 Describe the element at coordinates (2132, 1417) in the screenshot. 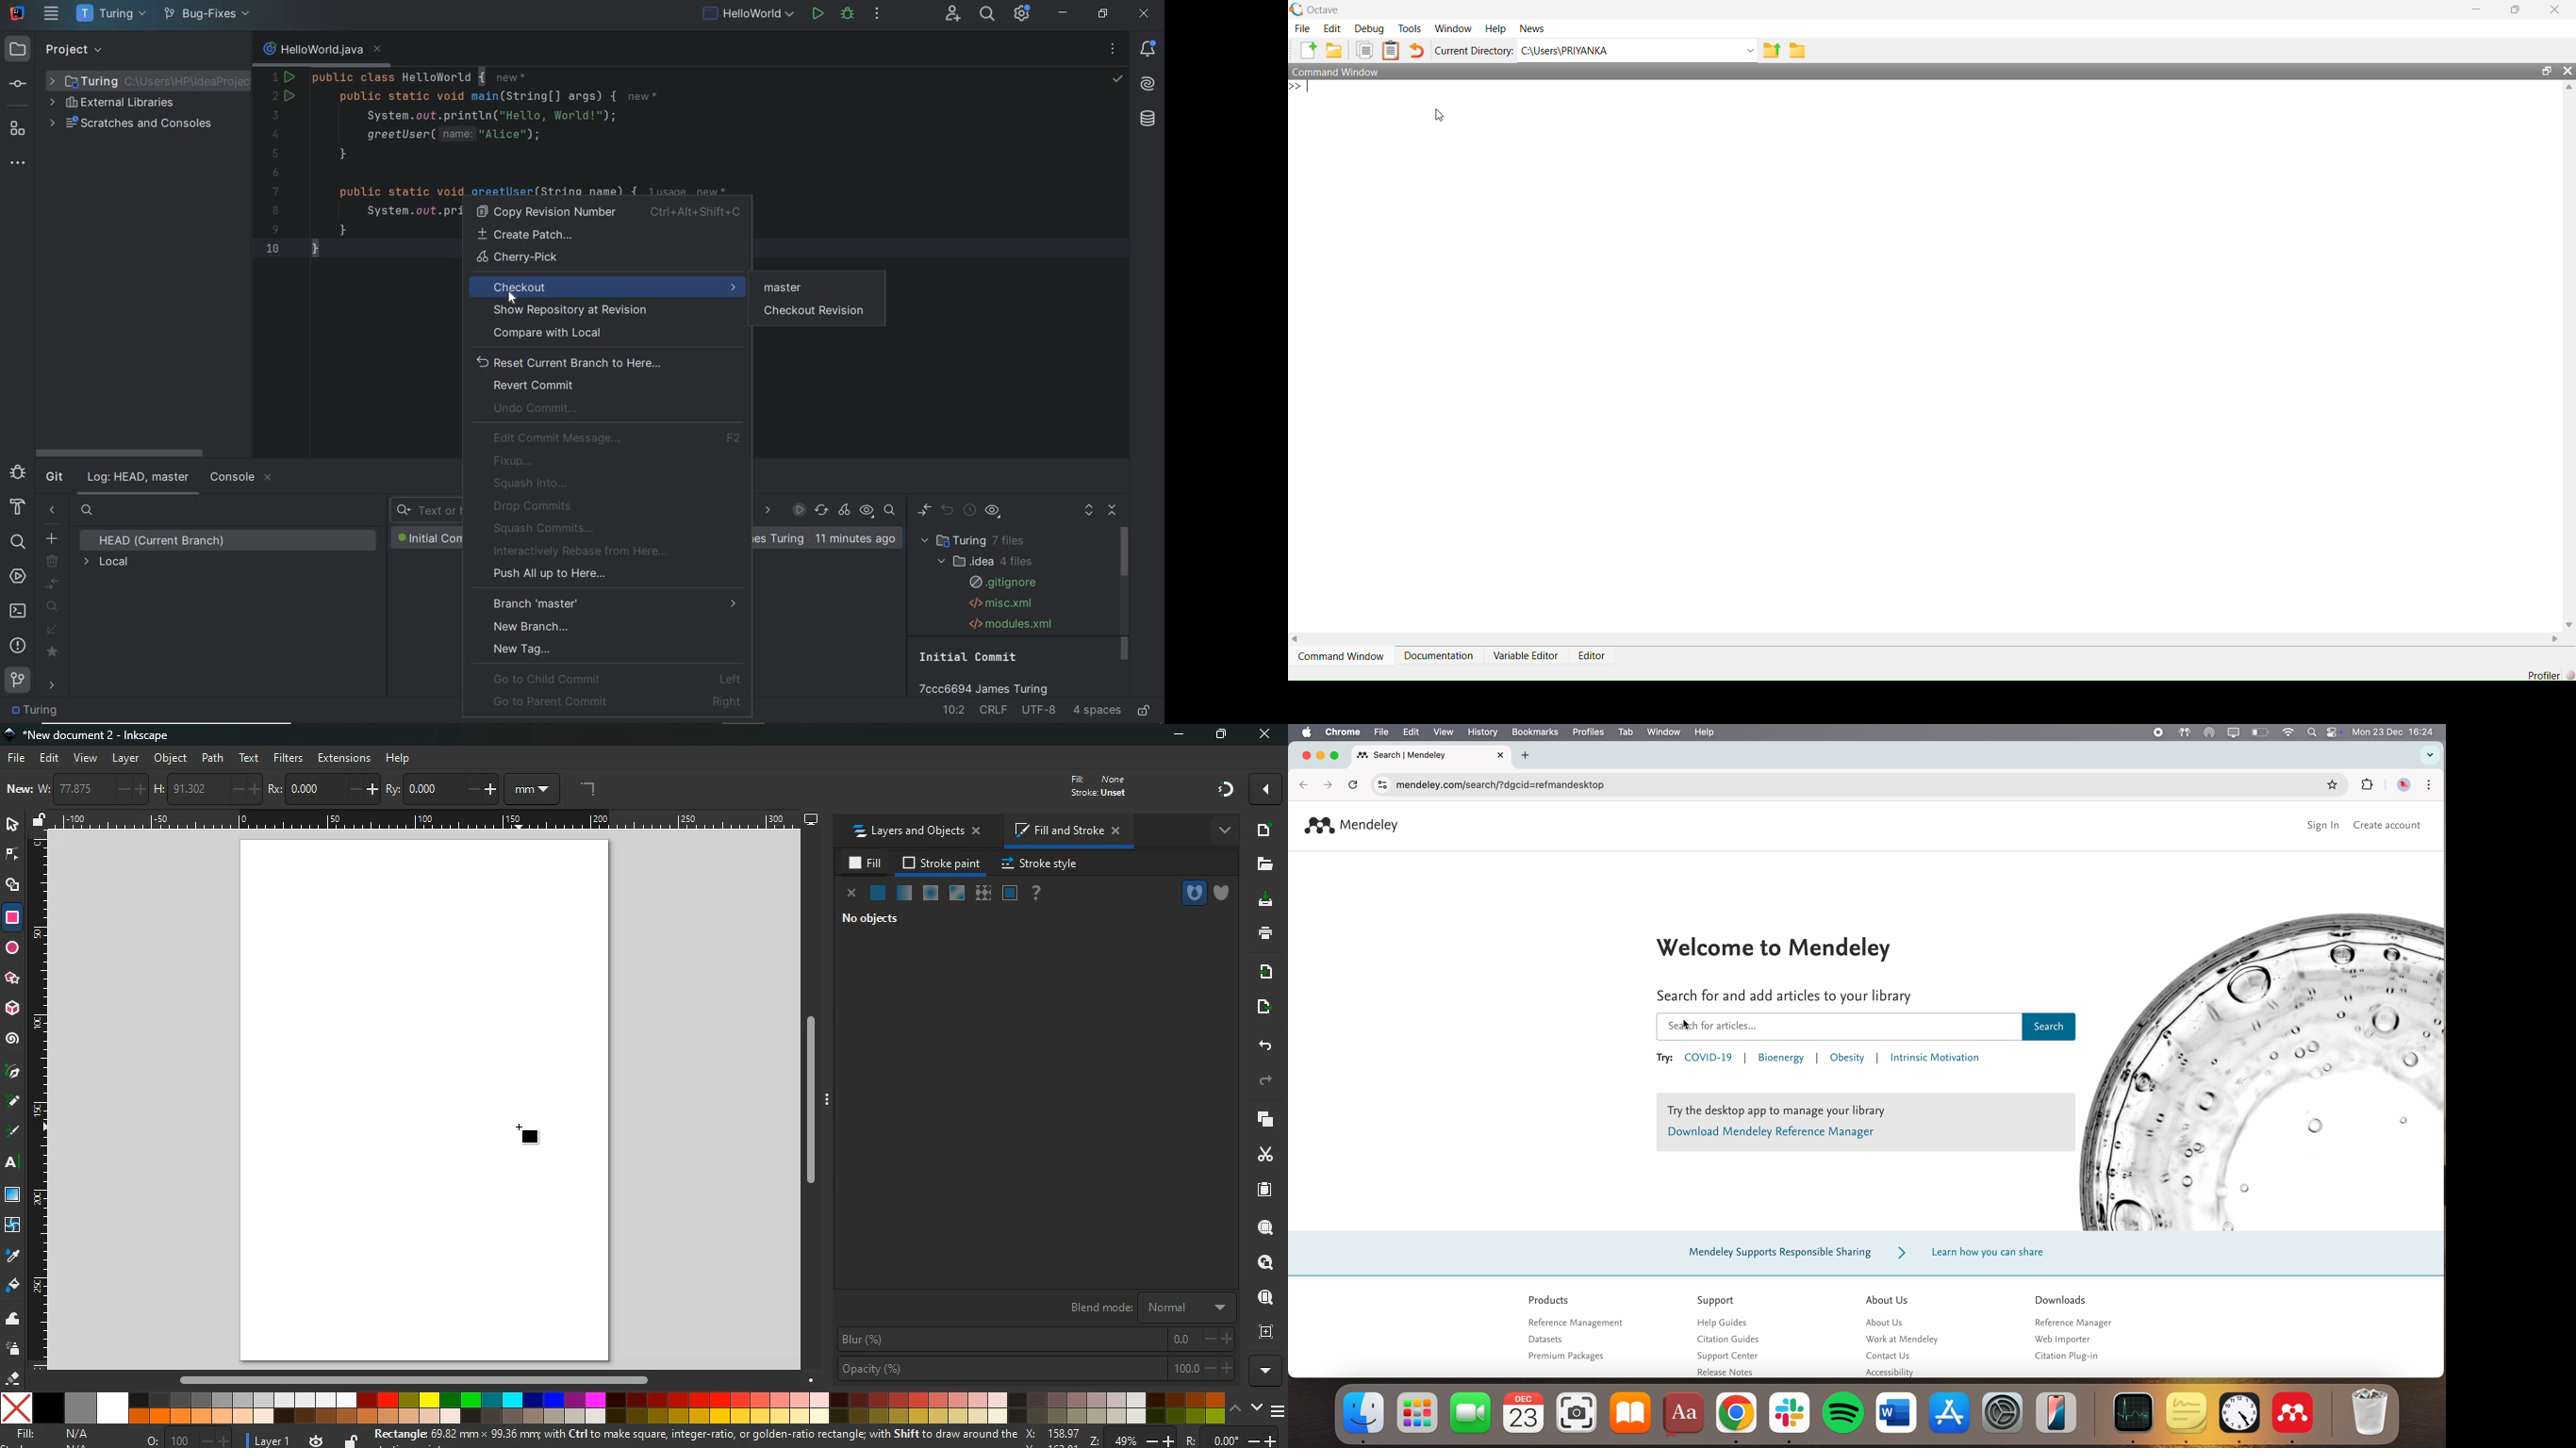

I see `activity monitor` at that location.